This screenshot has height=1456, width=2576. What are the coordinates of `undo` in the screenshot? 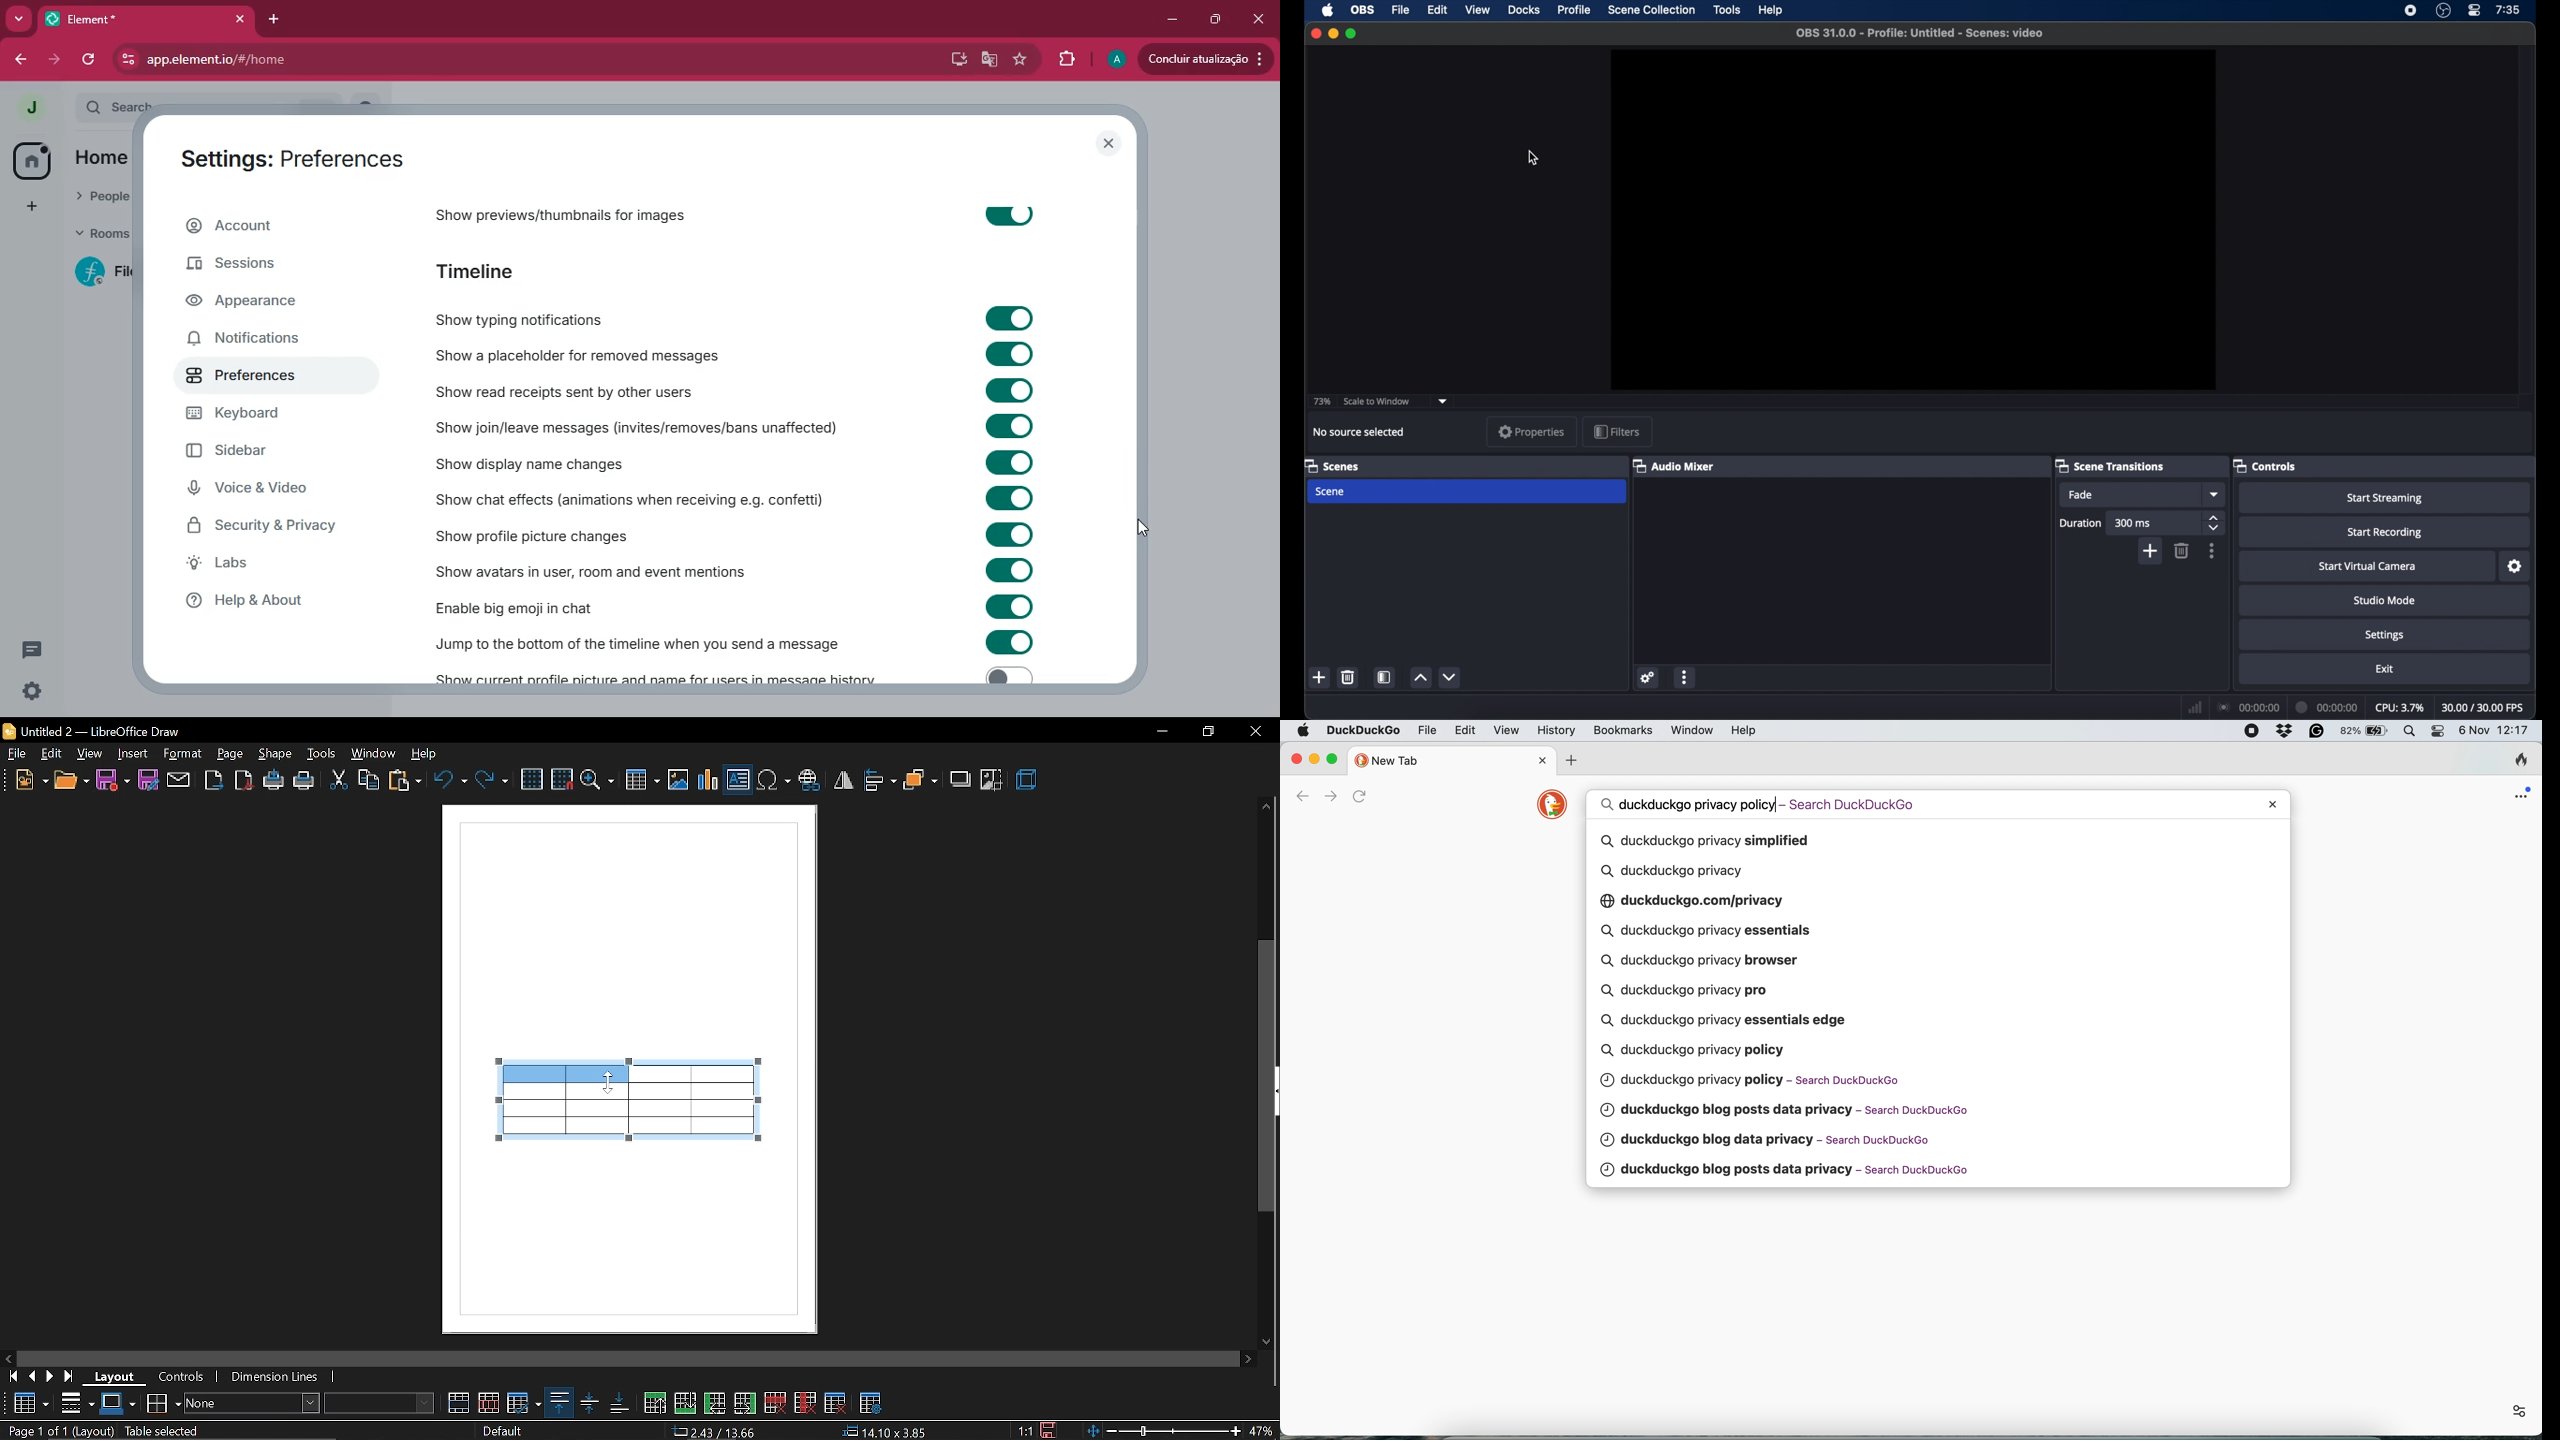 It's located at (450, 781).